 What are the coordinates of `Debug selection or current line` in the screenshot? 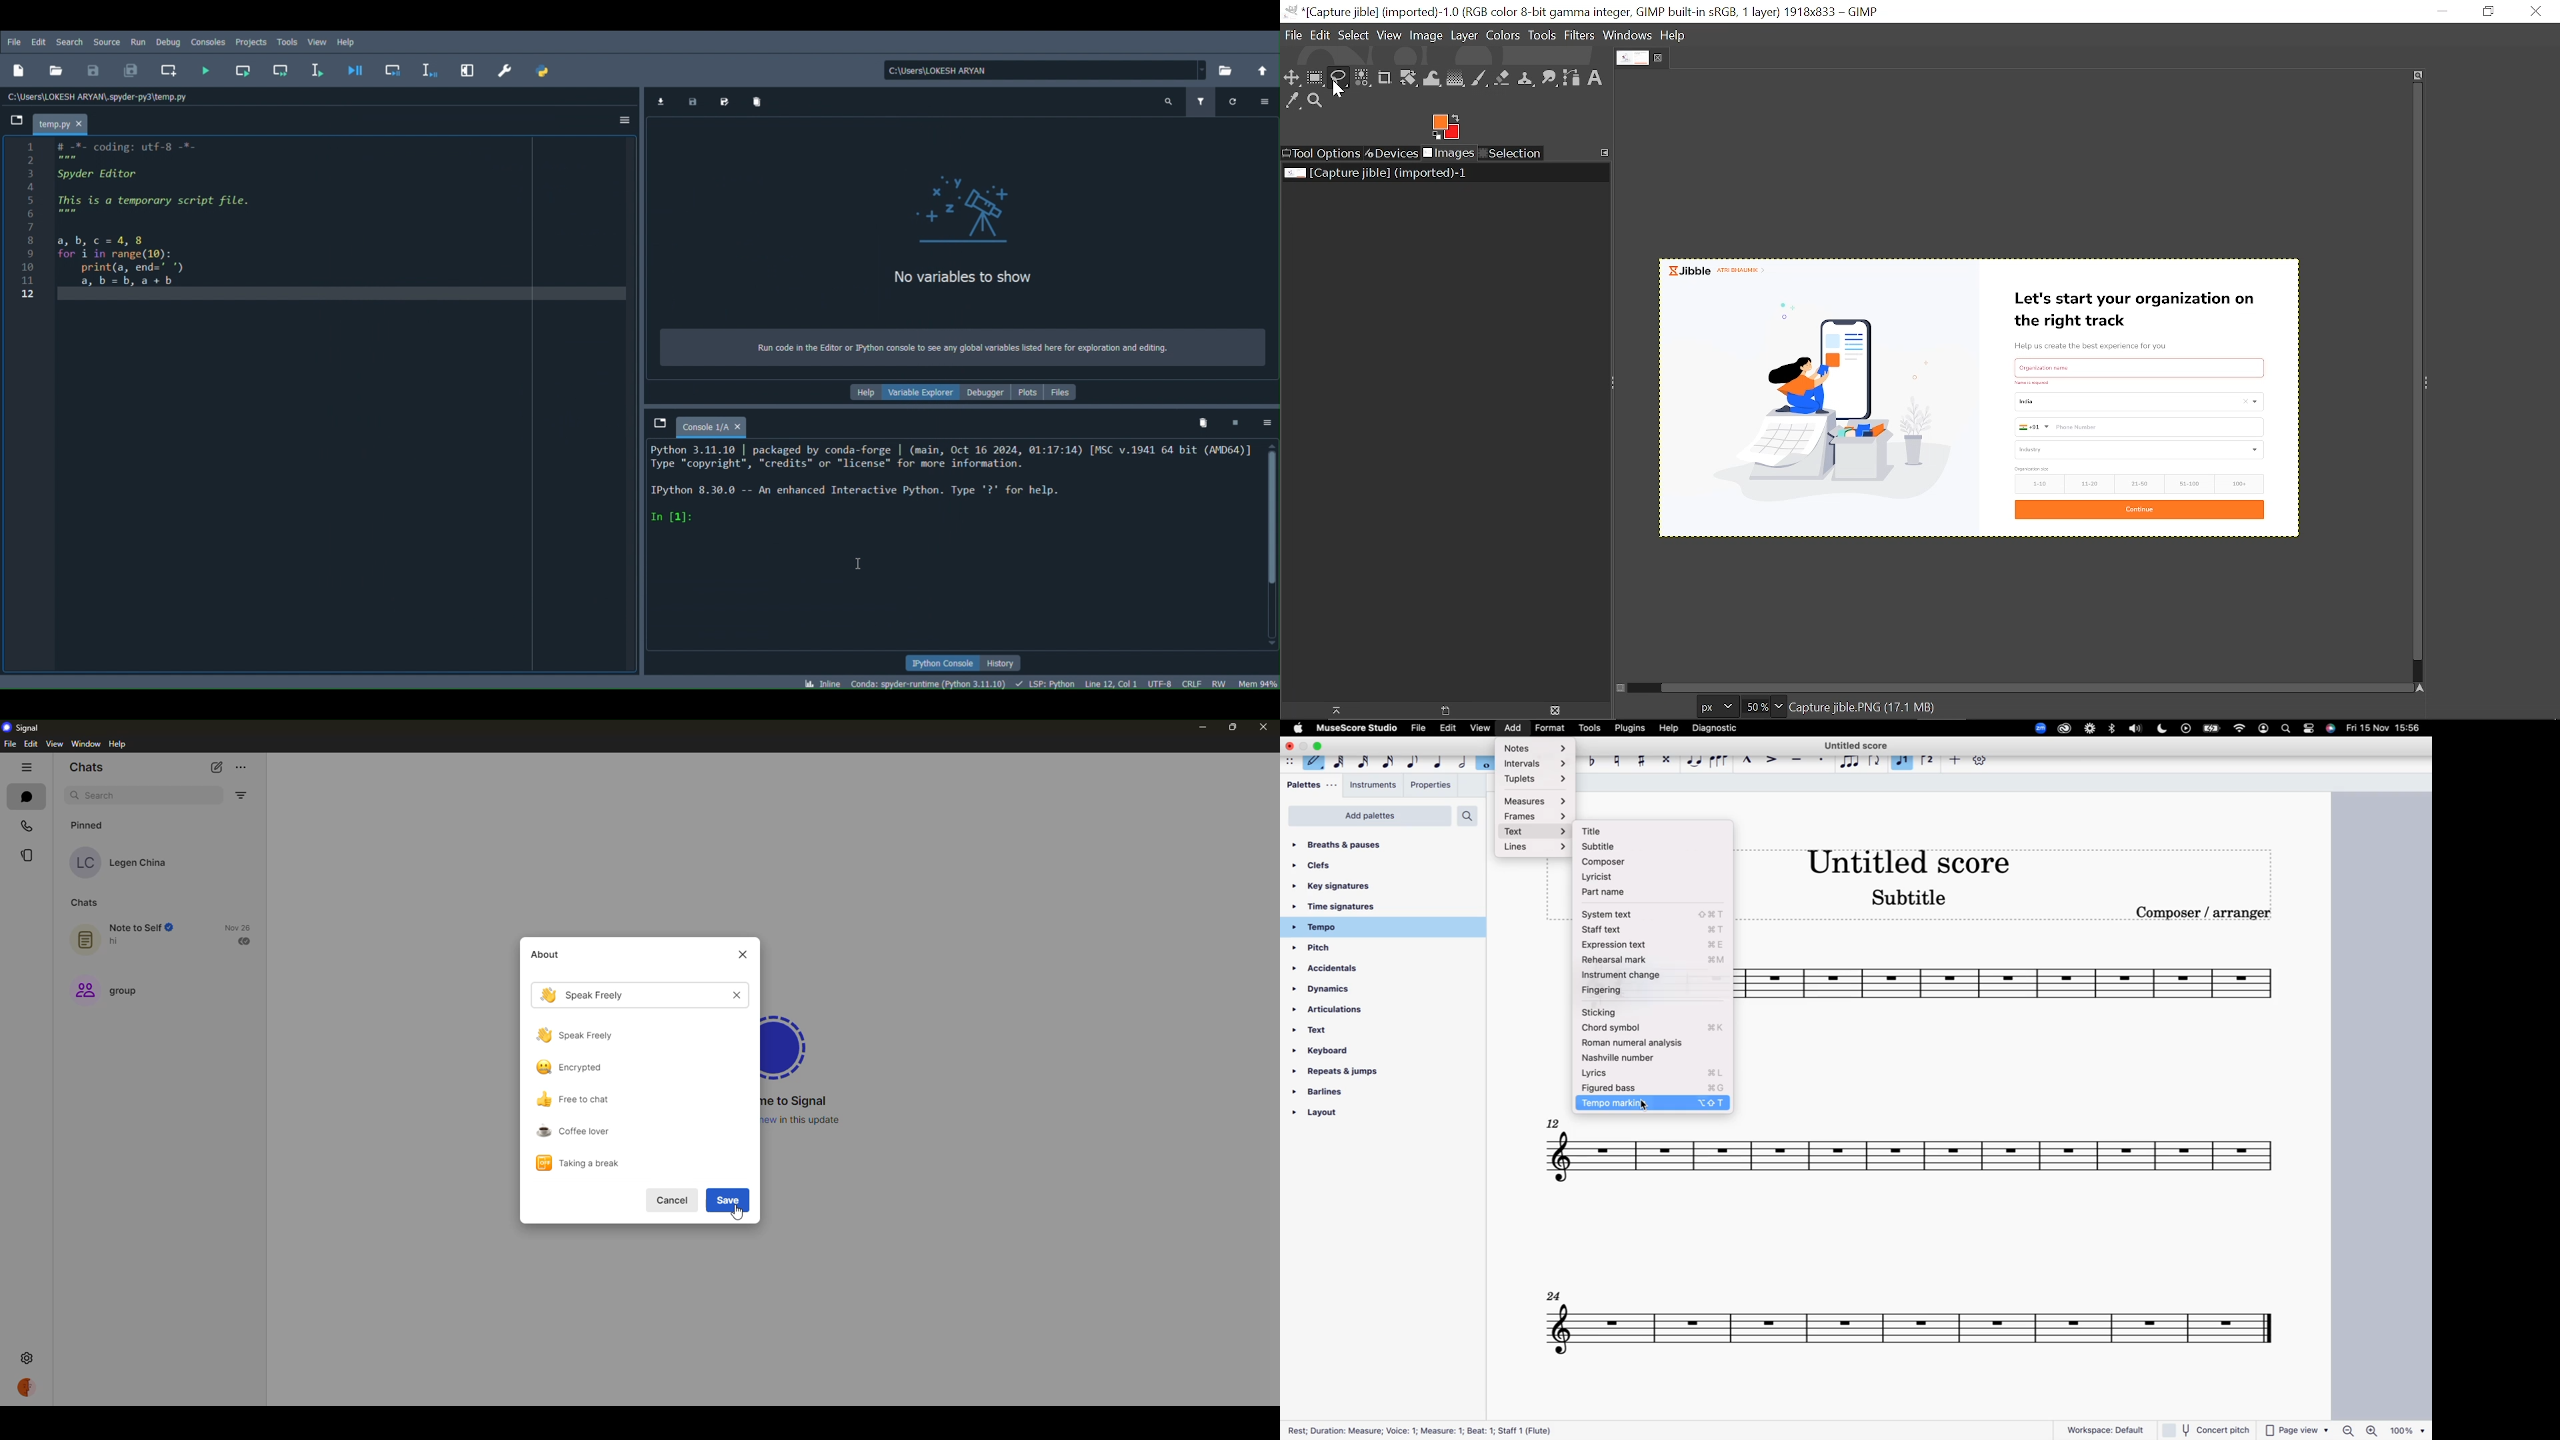 It's located at (425, 68).